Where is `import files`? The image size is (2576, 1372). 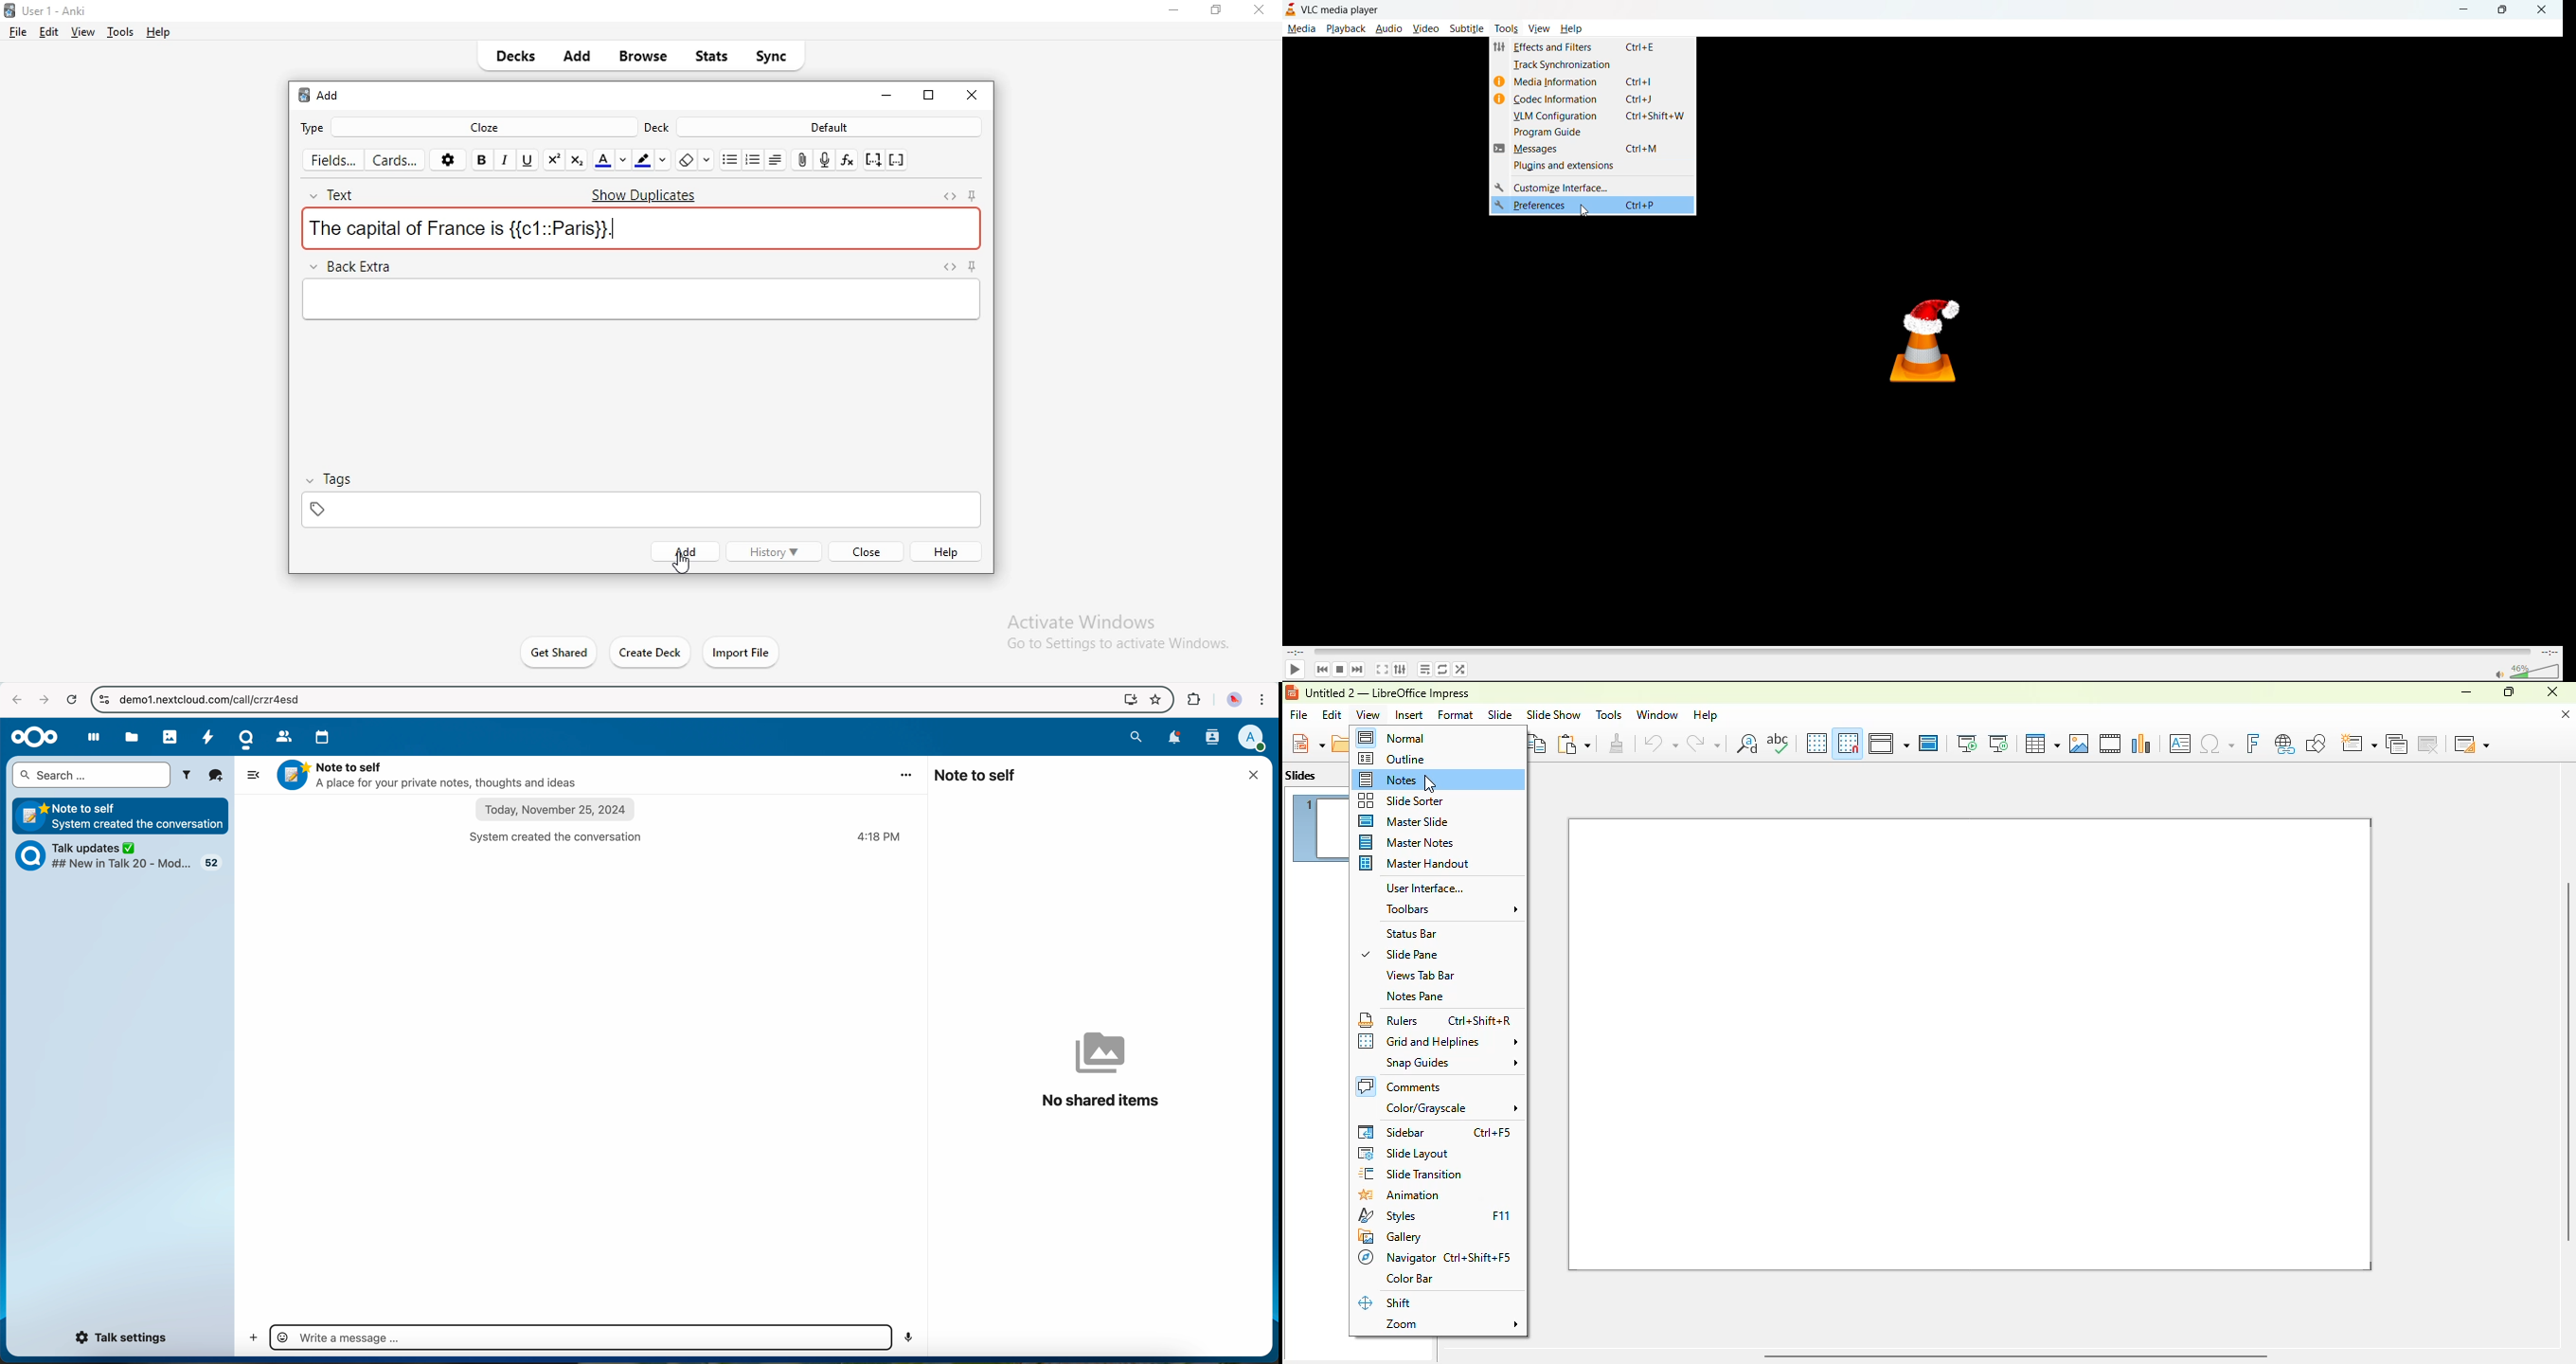
import files is located at coordinates (743, 652).